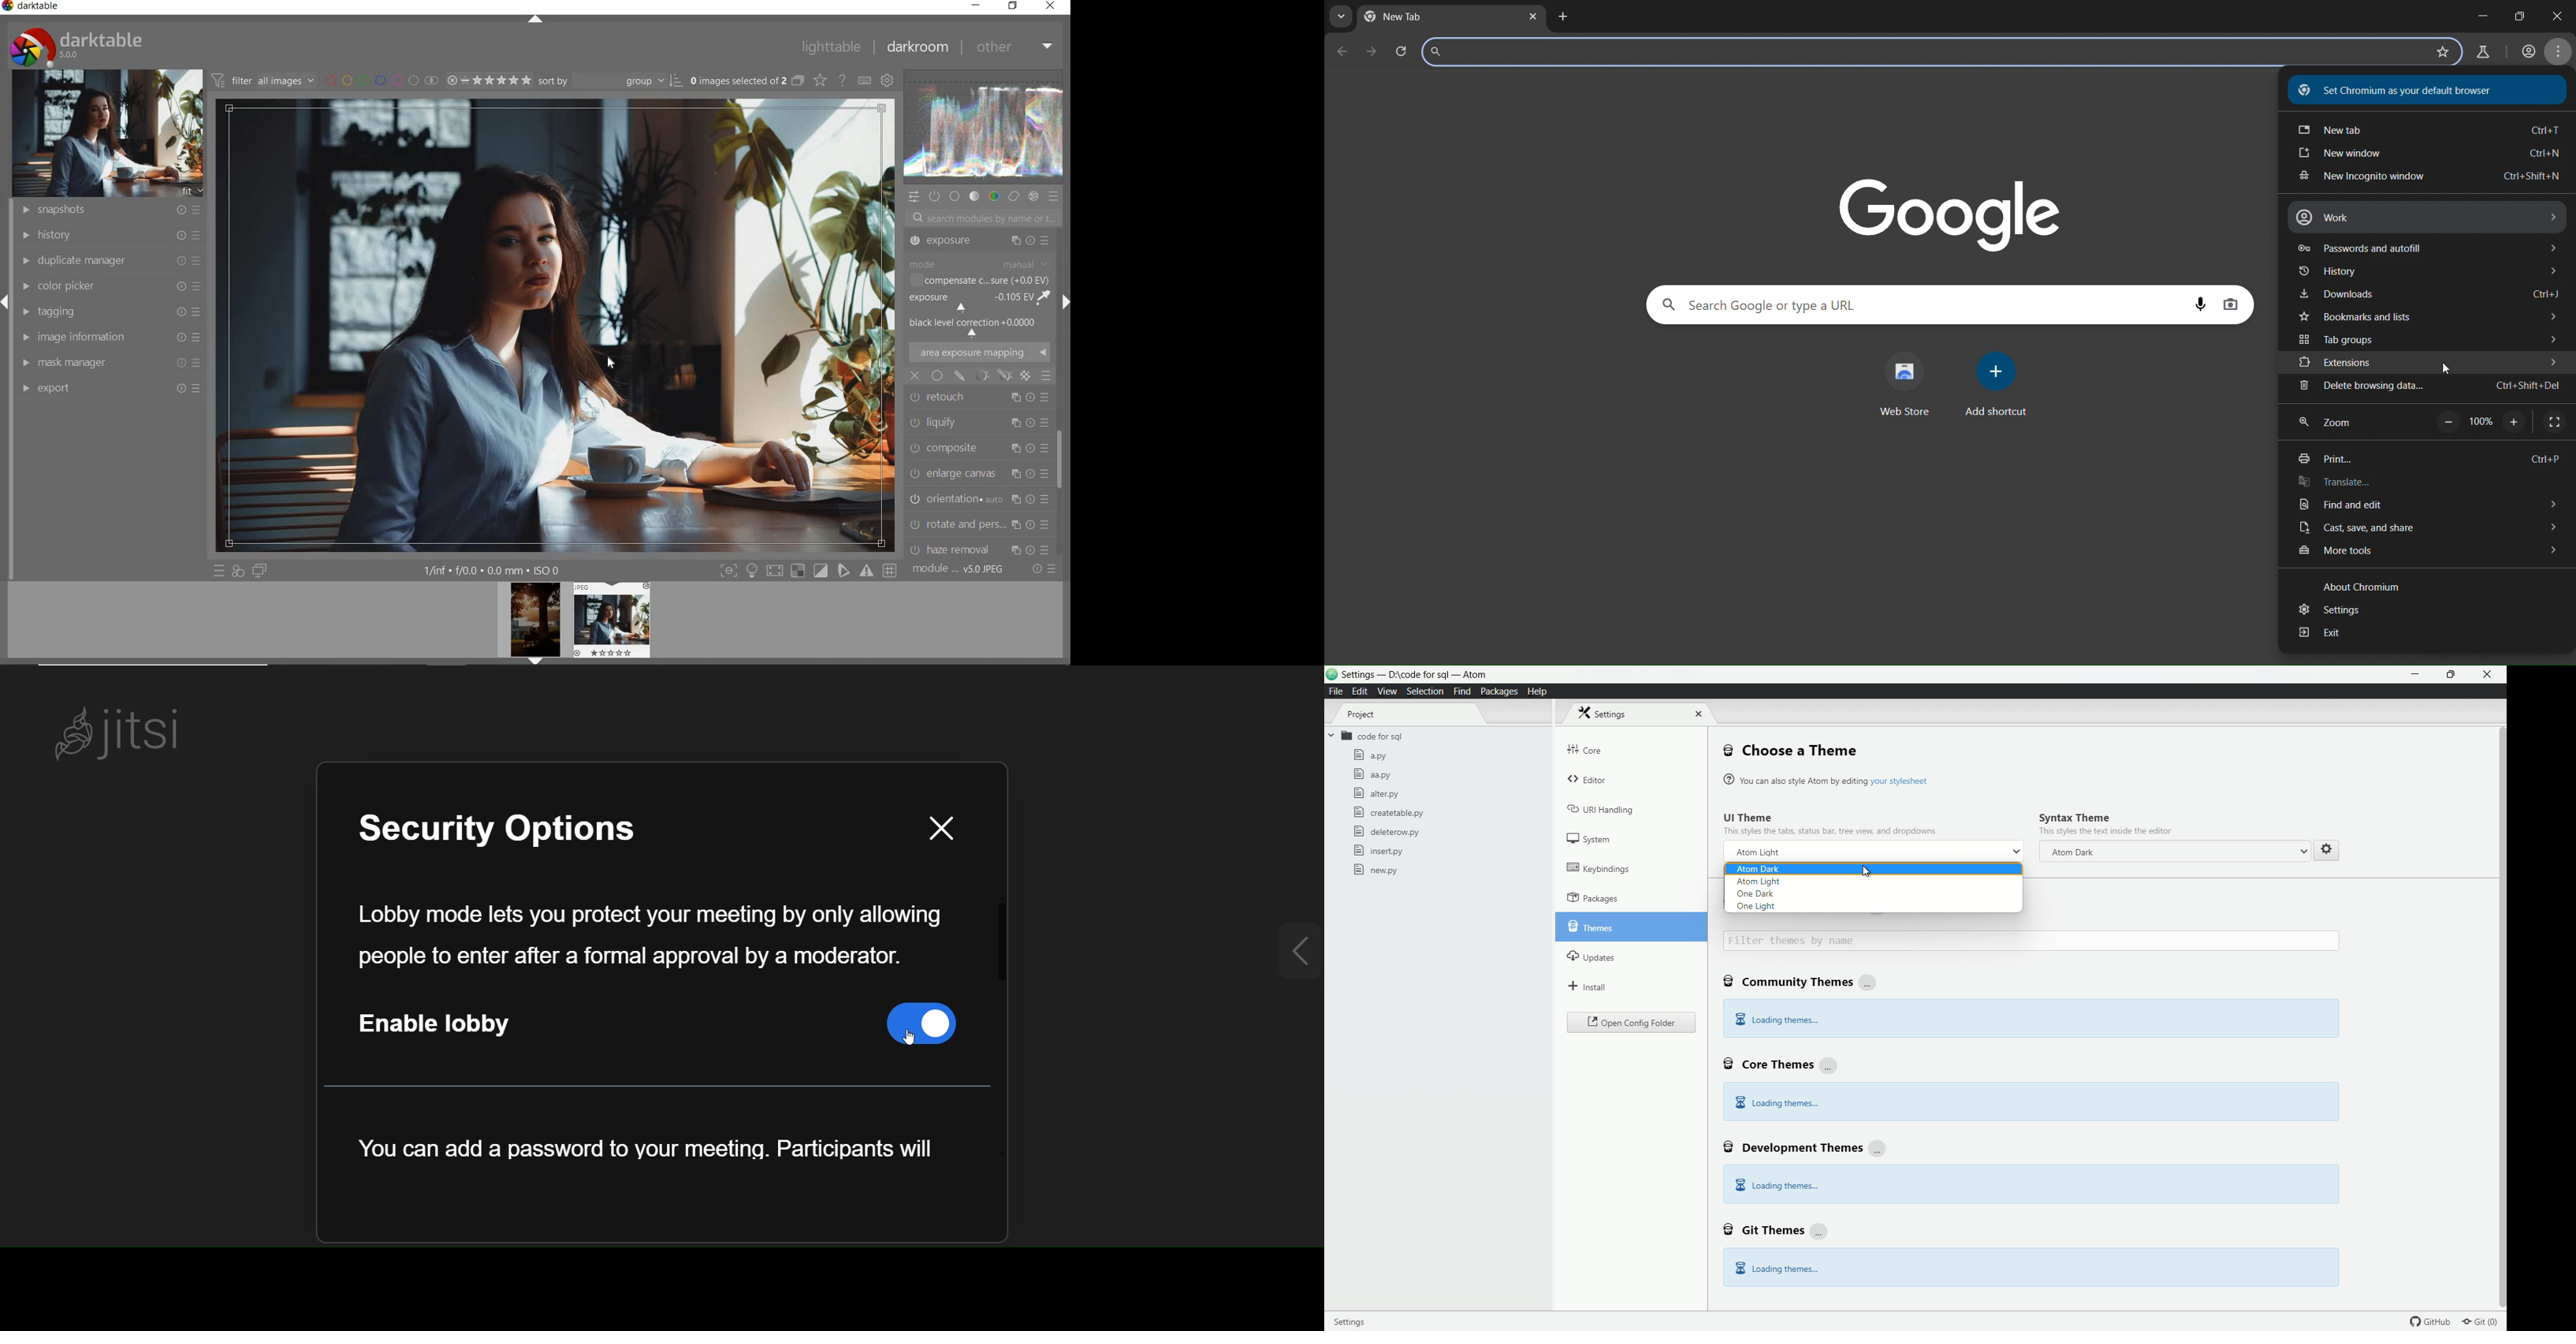 Image resolution: width=2576 pixels, height=1344 pixels. I want to click on search labs, so click(2483, 52).